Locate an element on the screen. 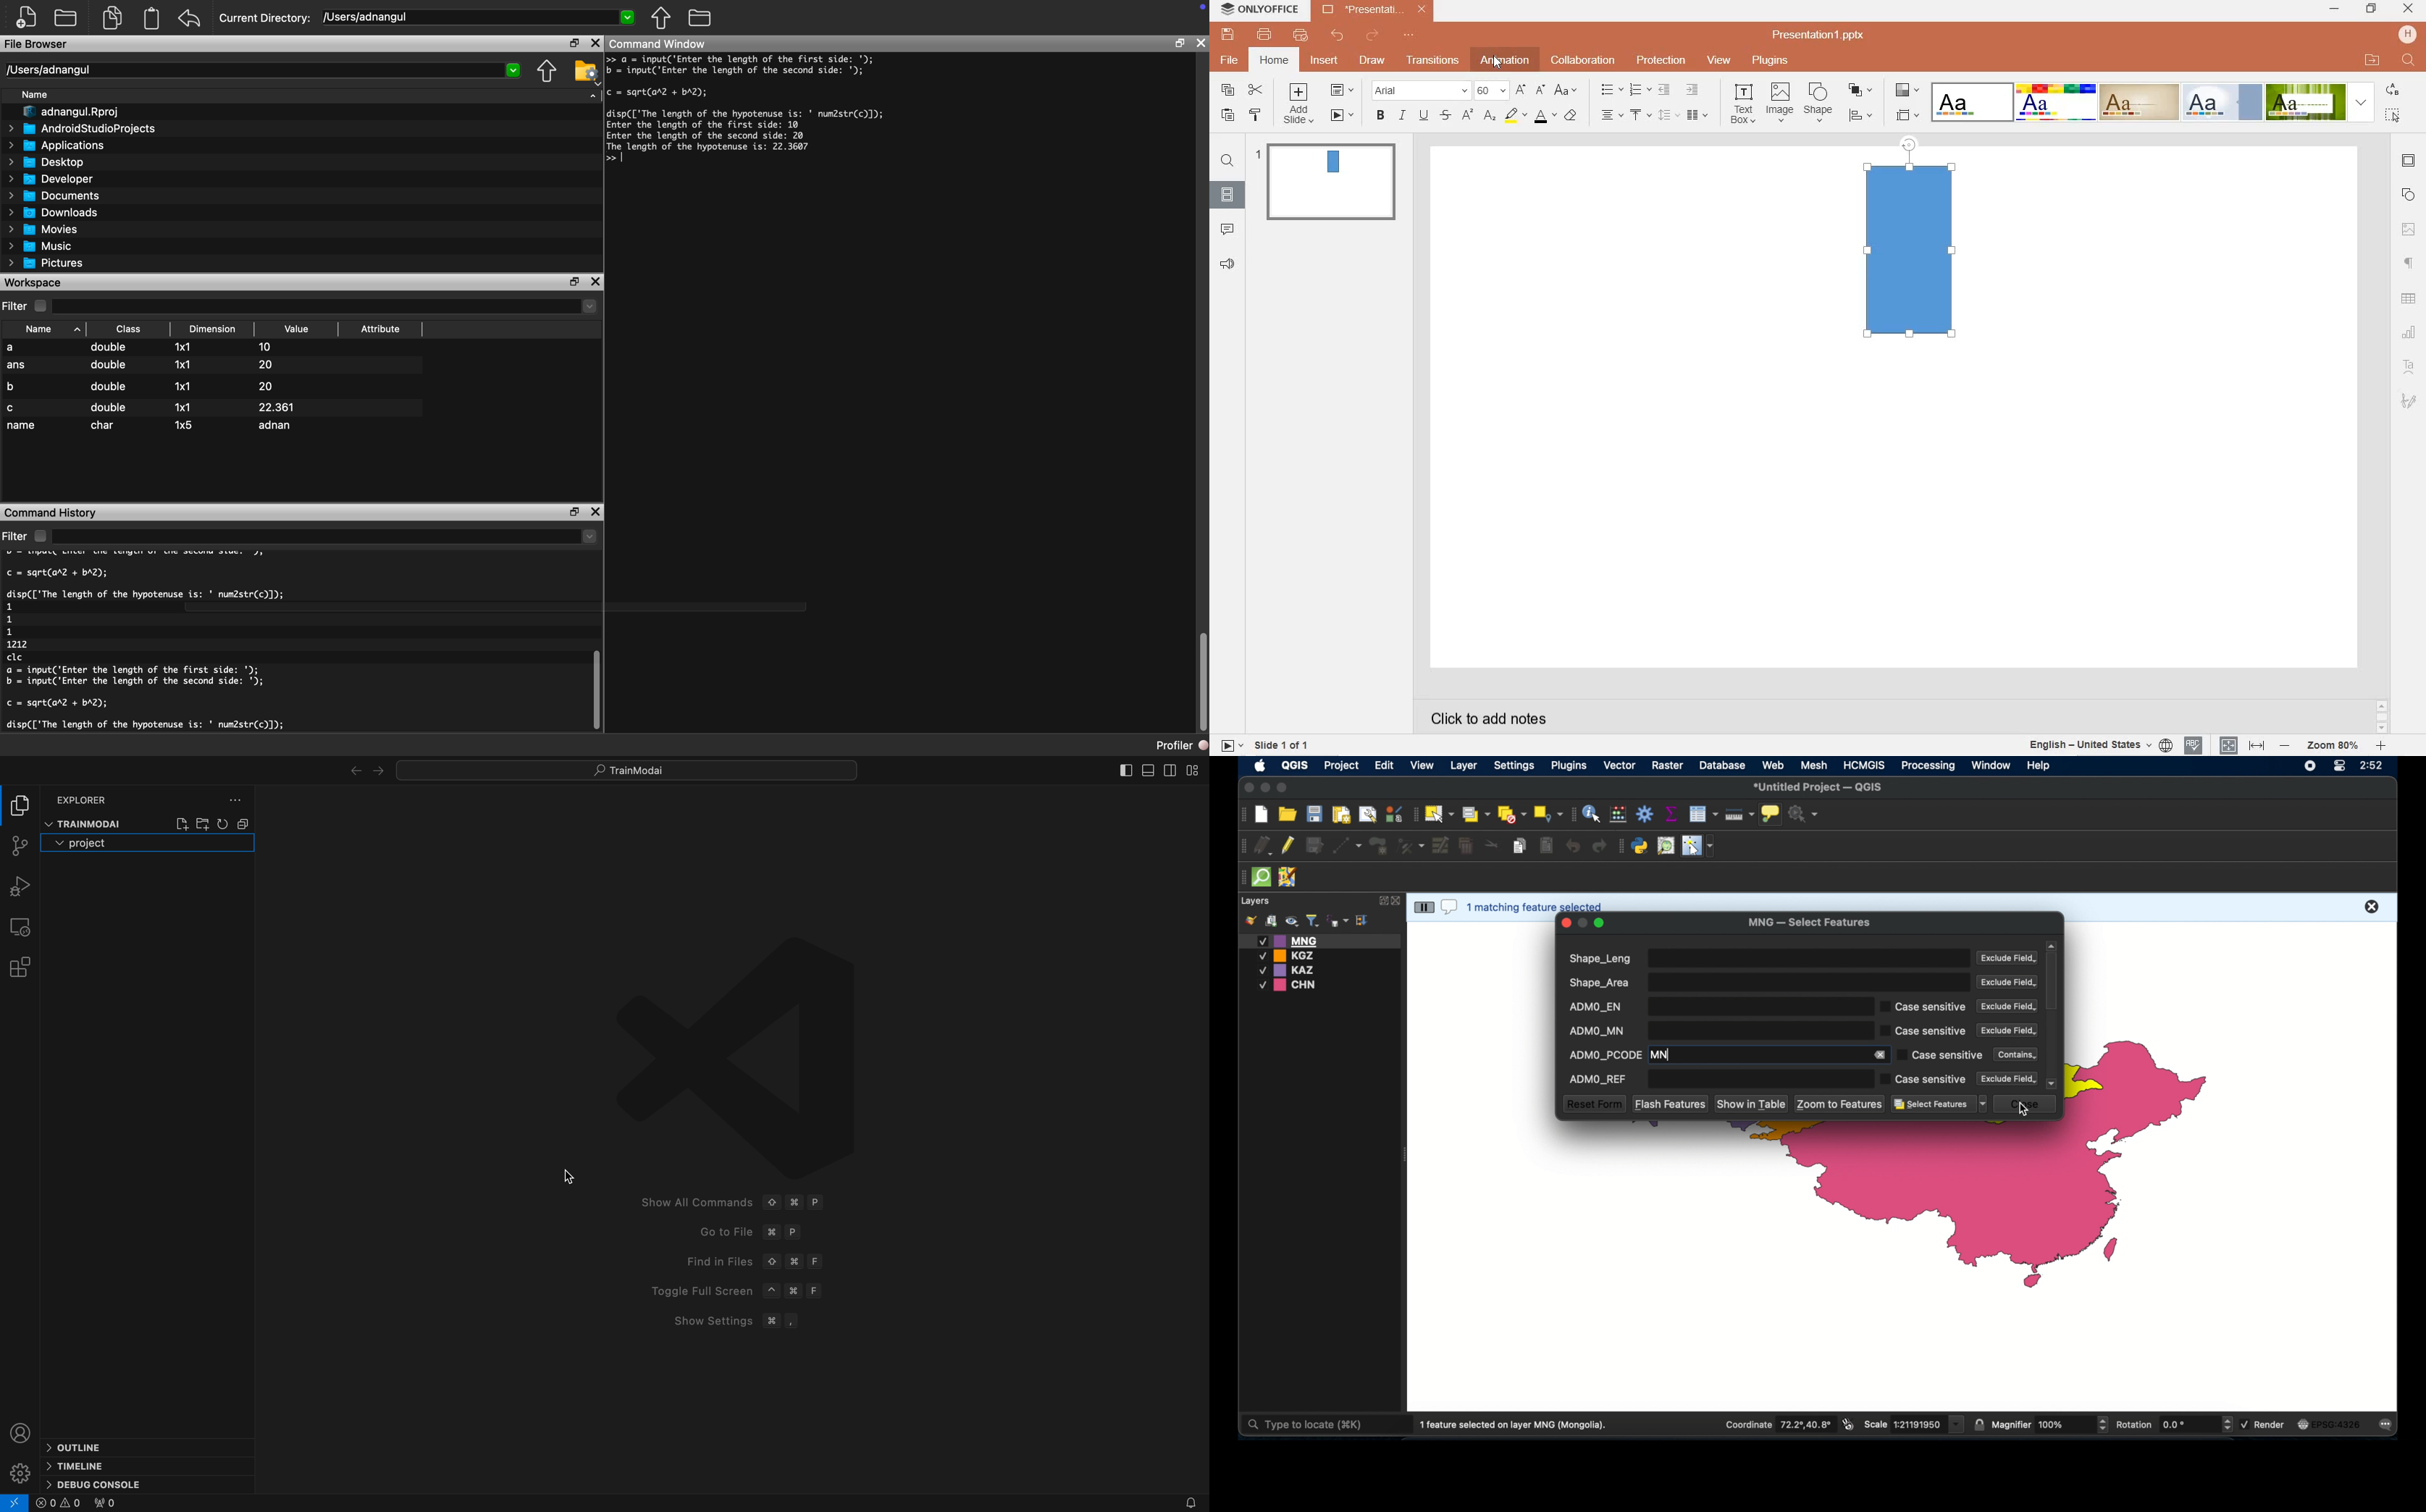 The width and height of the screenshot is (2436, 1512). increase indent is located at coordinates (1693, 91).